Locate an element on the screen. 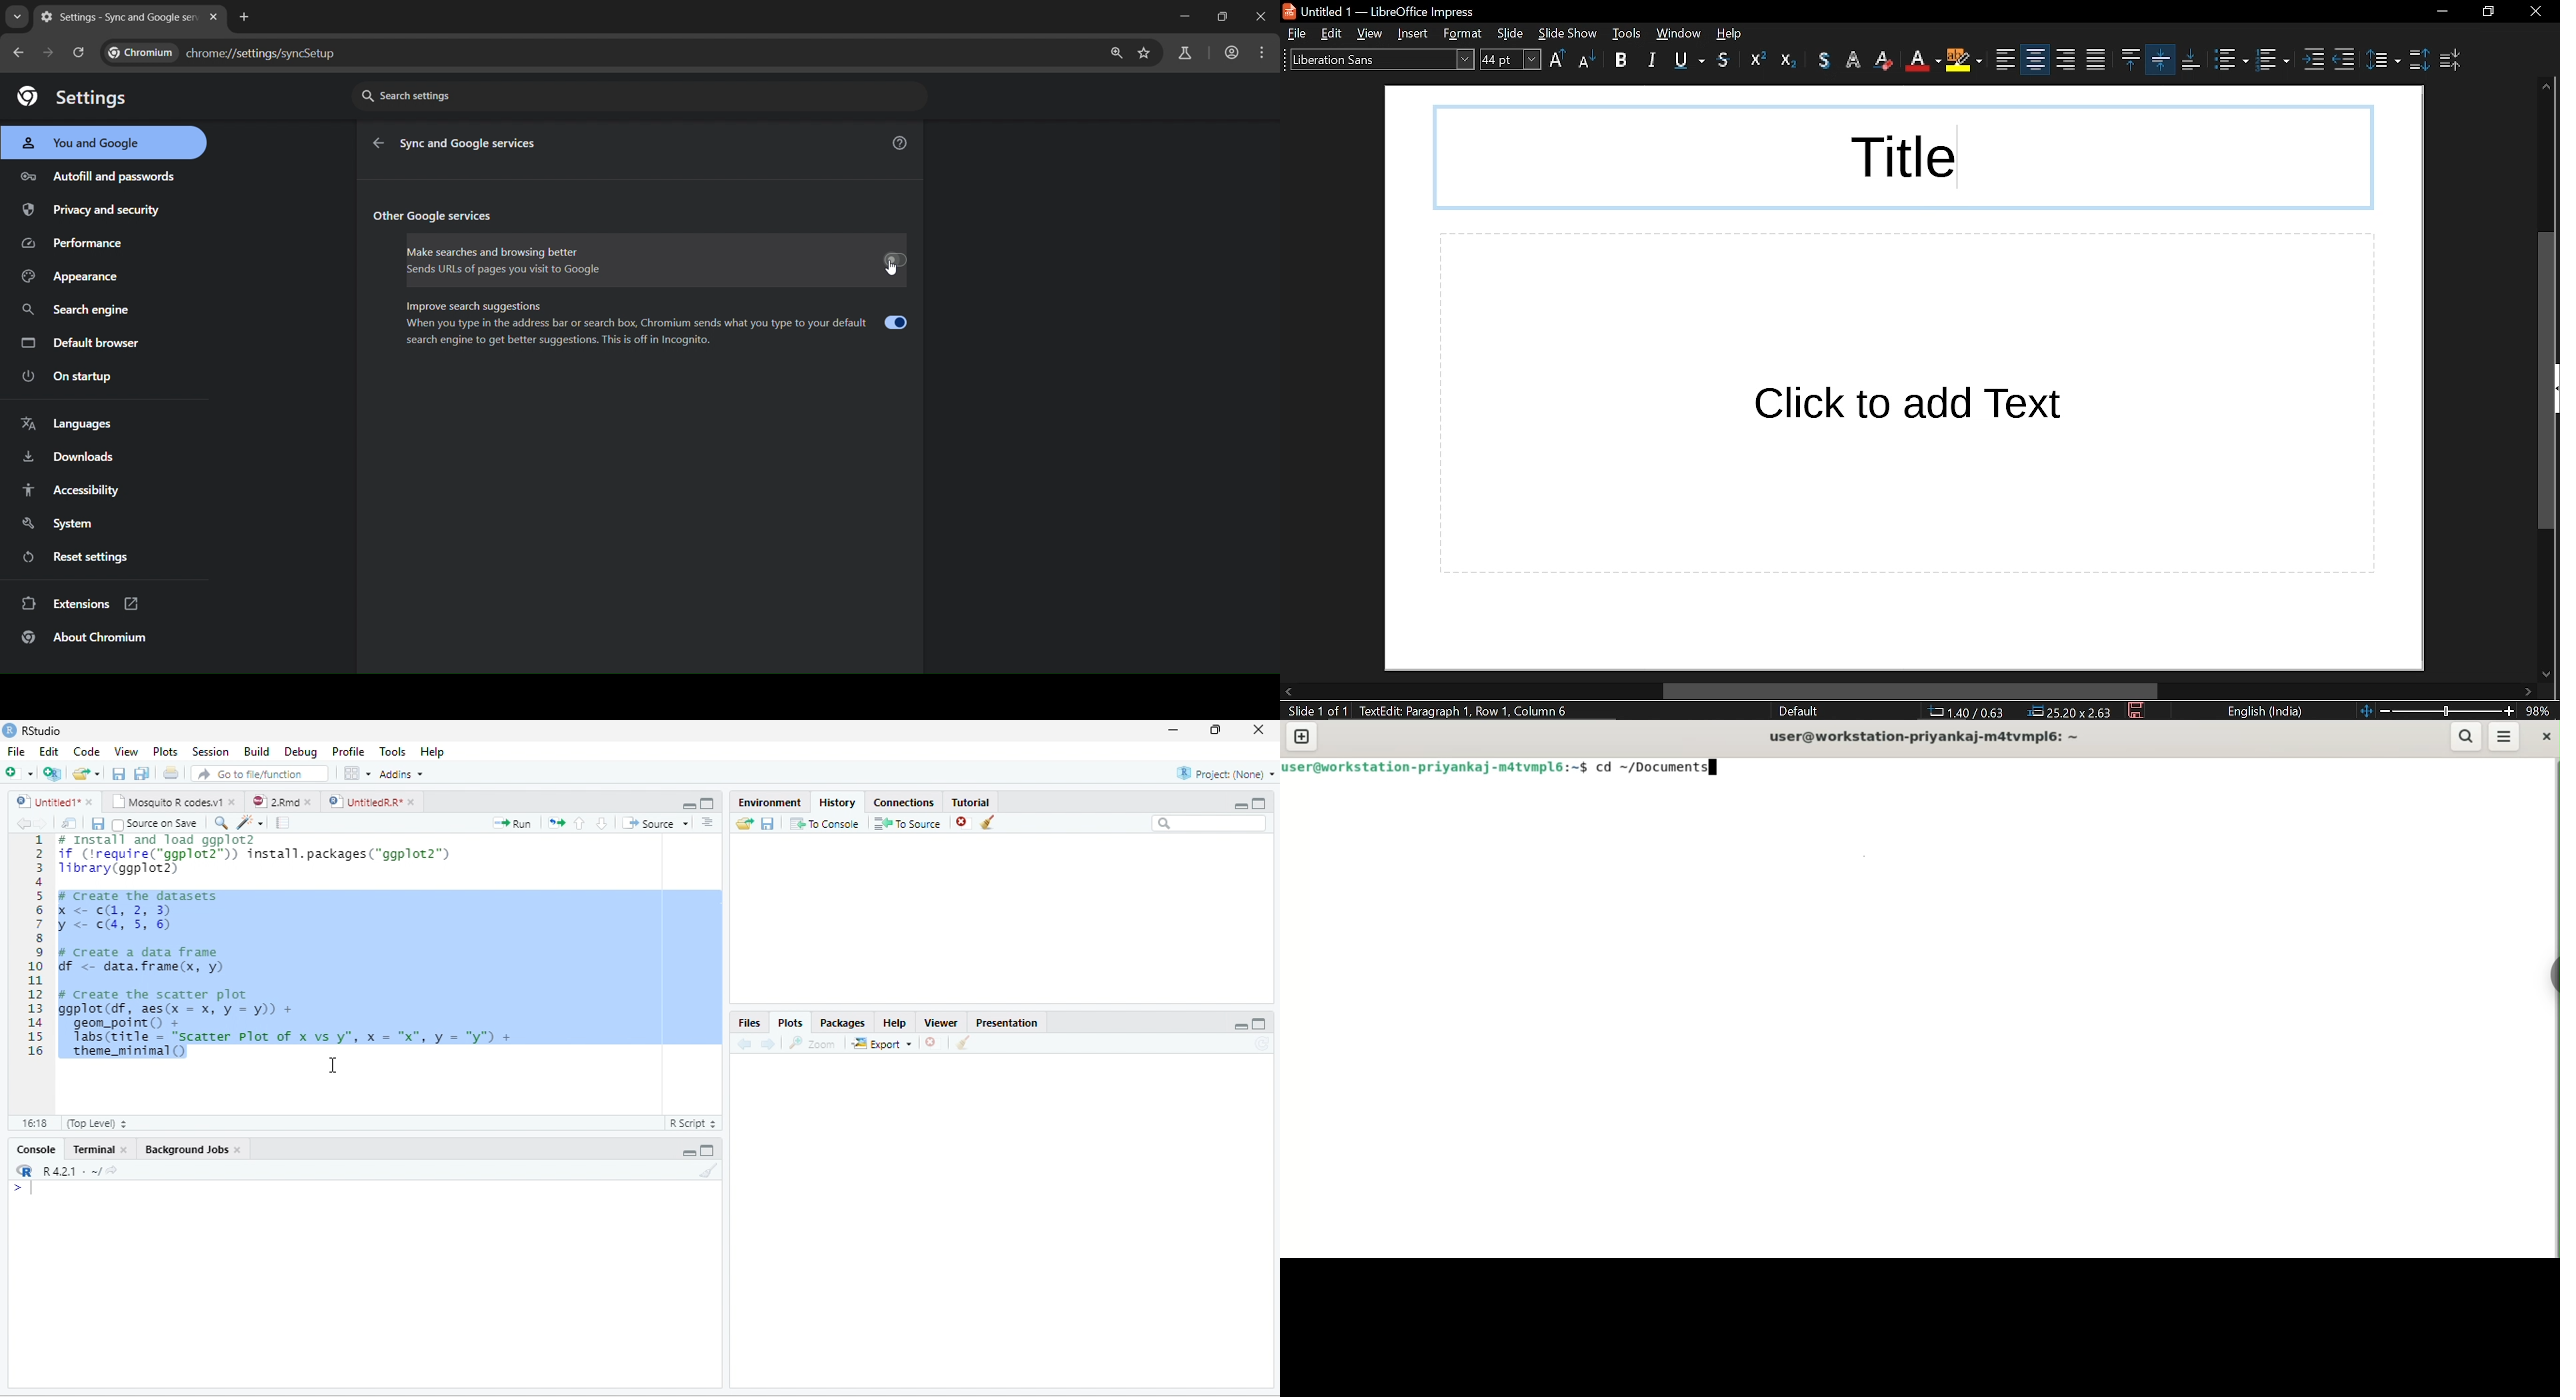  Clear all plots is located at coordinates (964, 1043).